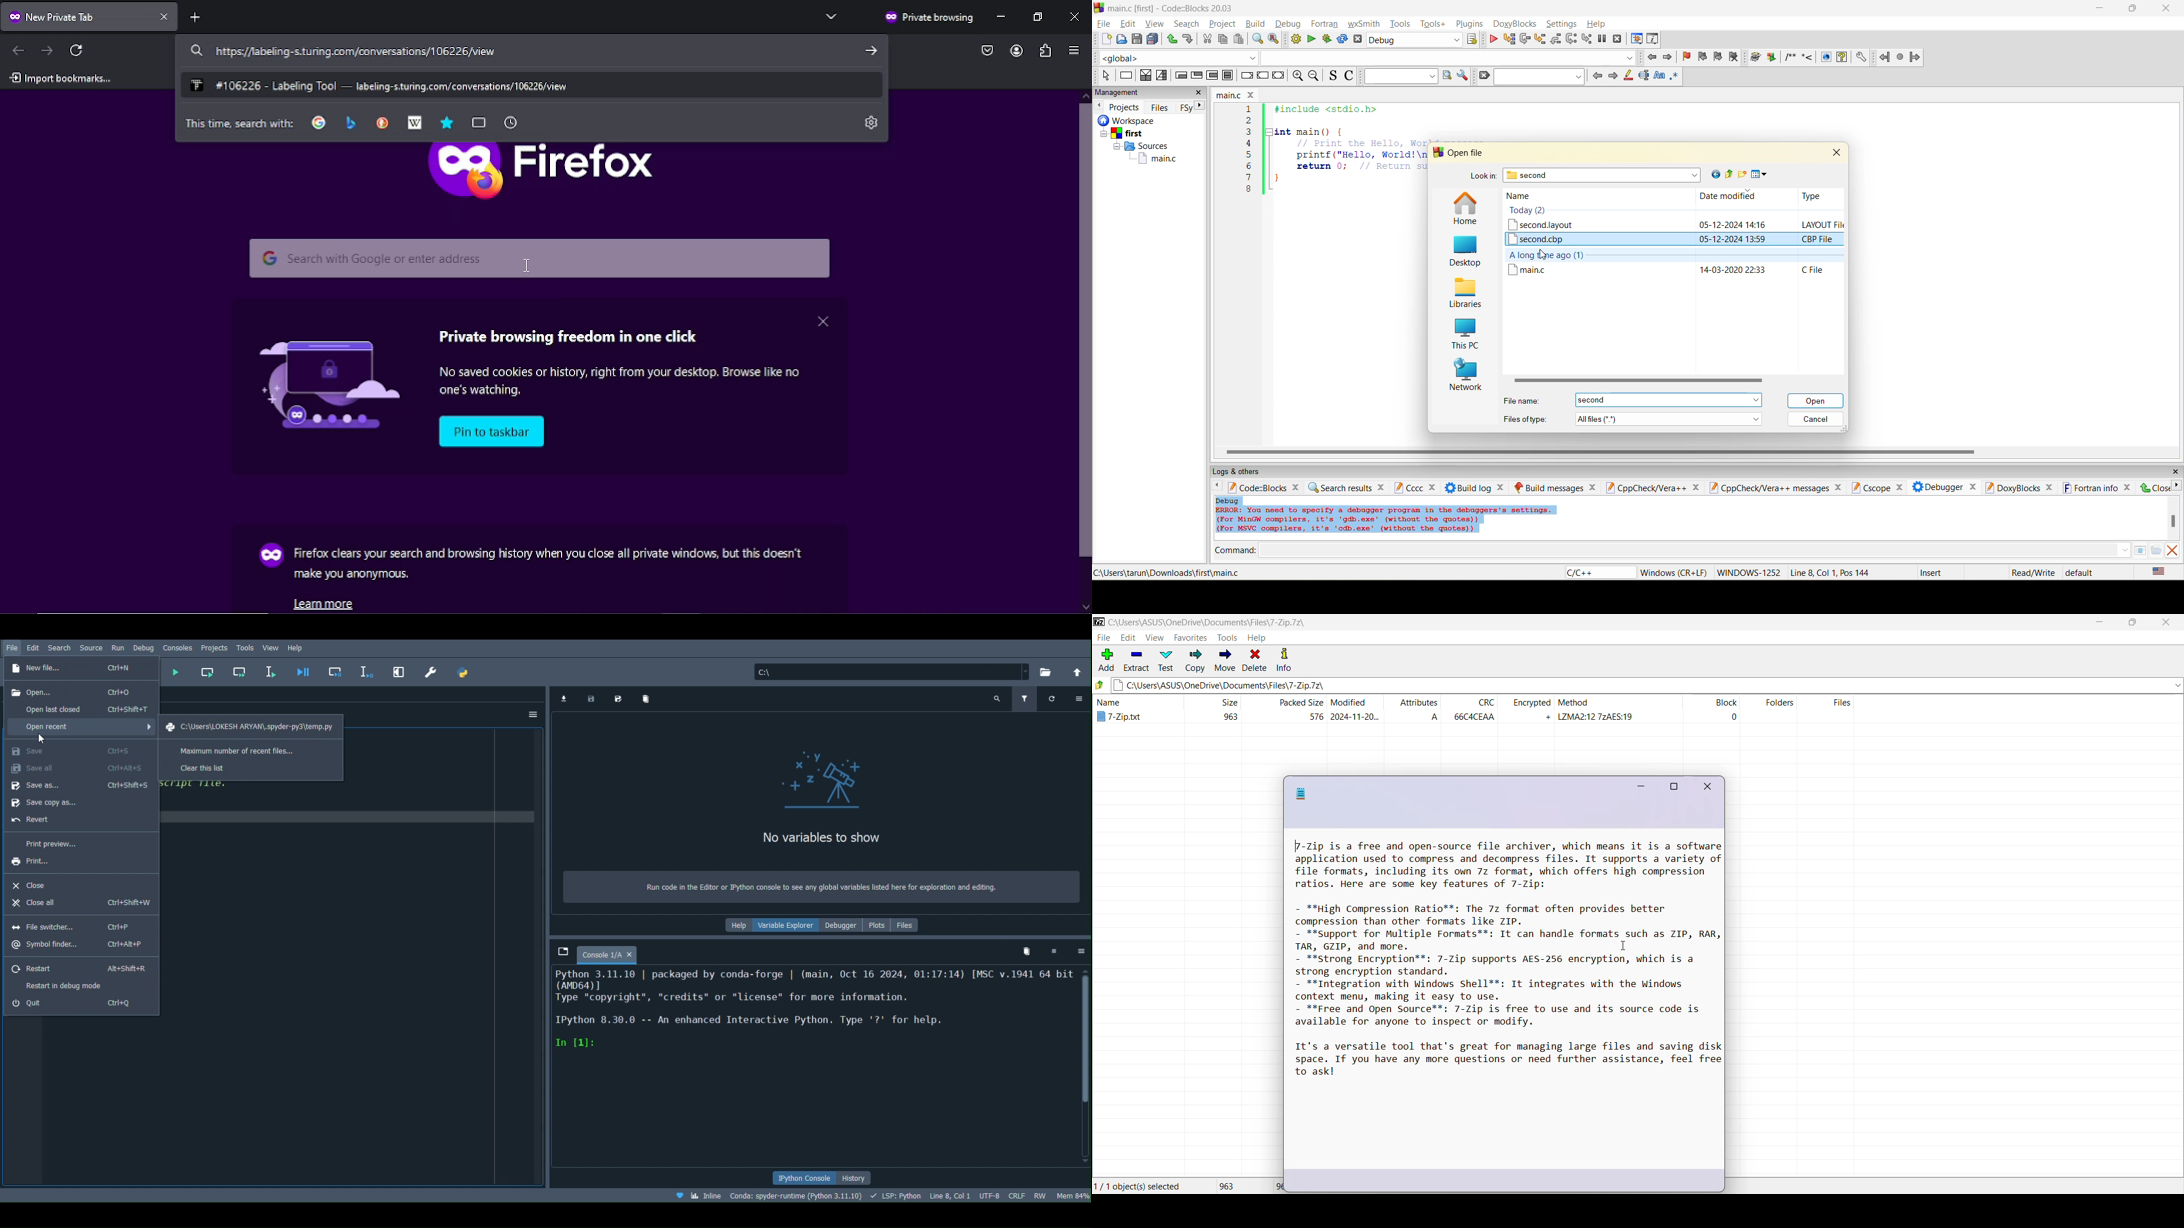 This screenshot has height=1232, width=2184. I want to click on close, so click(1502, 487).